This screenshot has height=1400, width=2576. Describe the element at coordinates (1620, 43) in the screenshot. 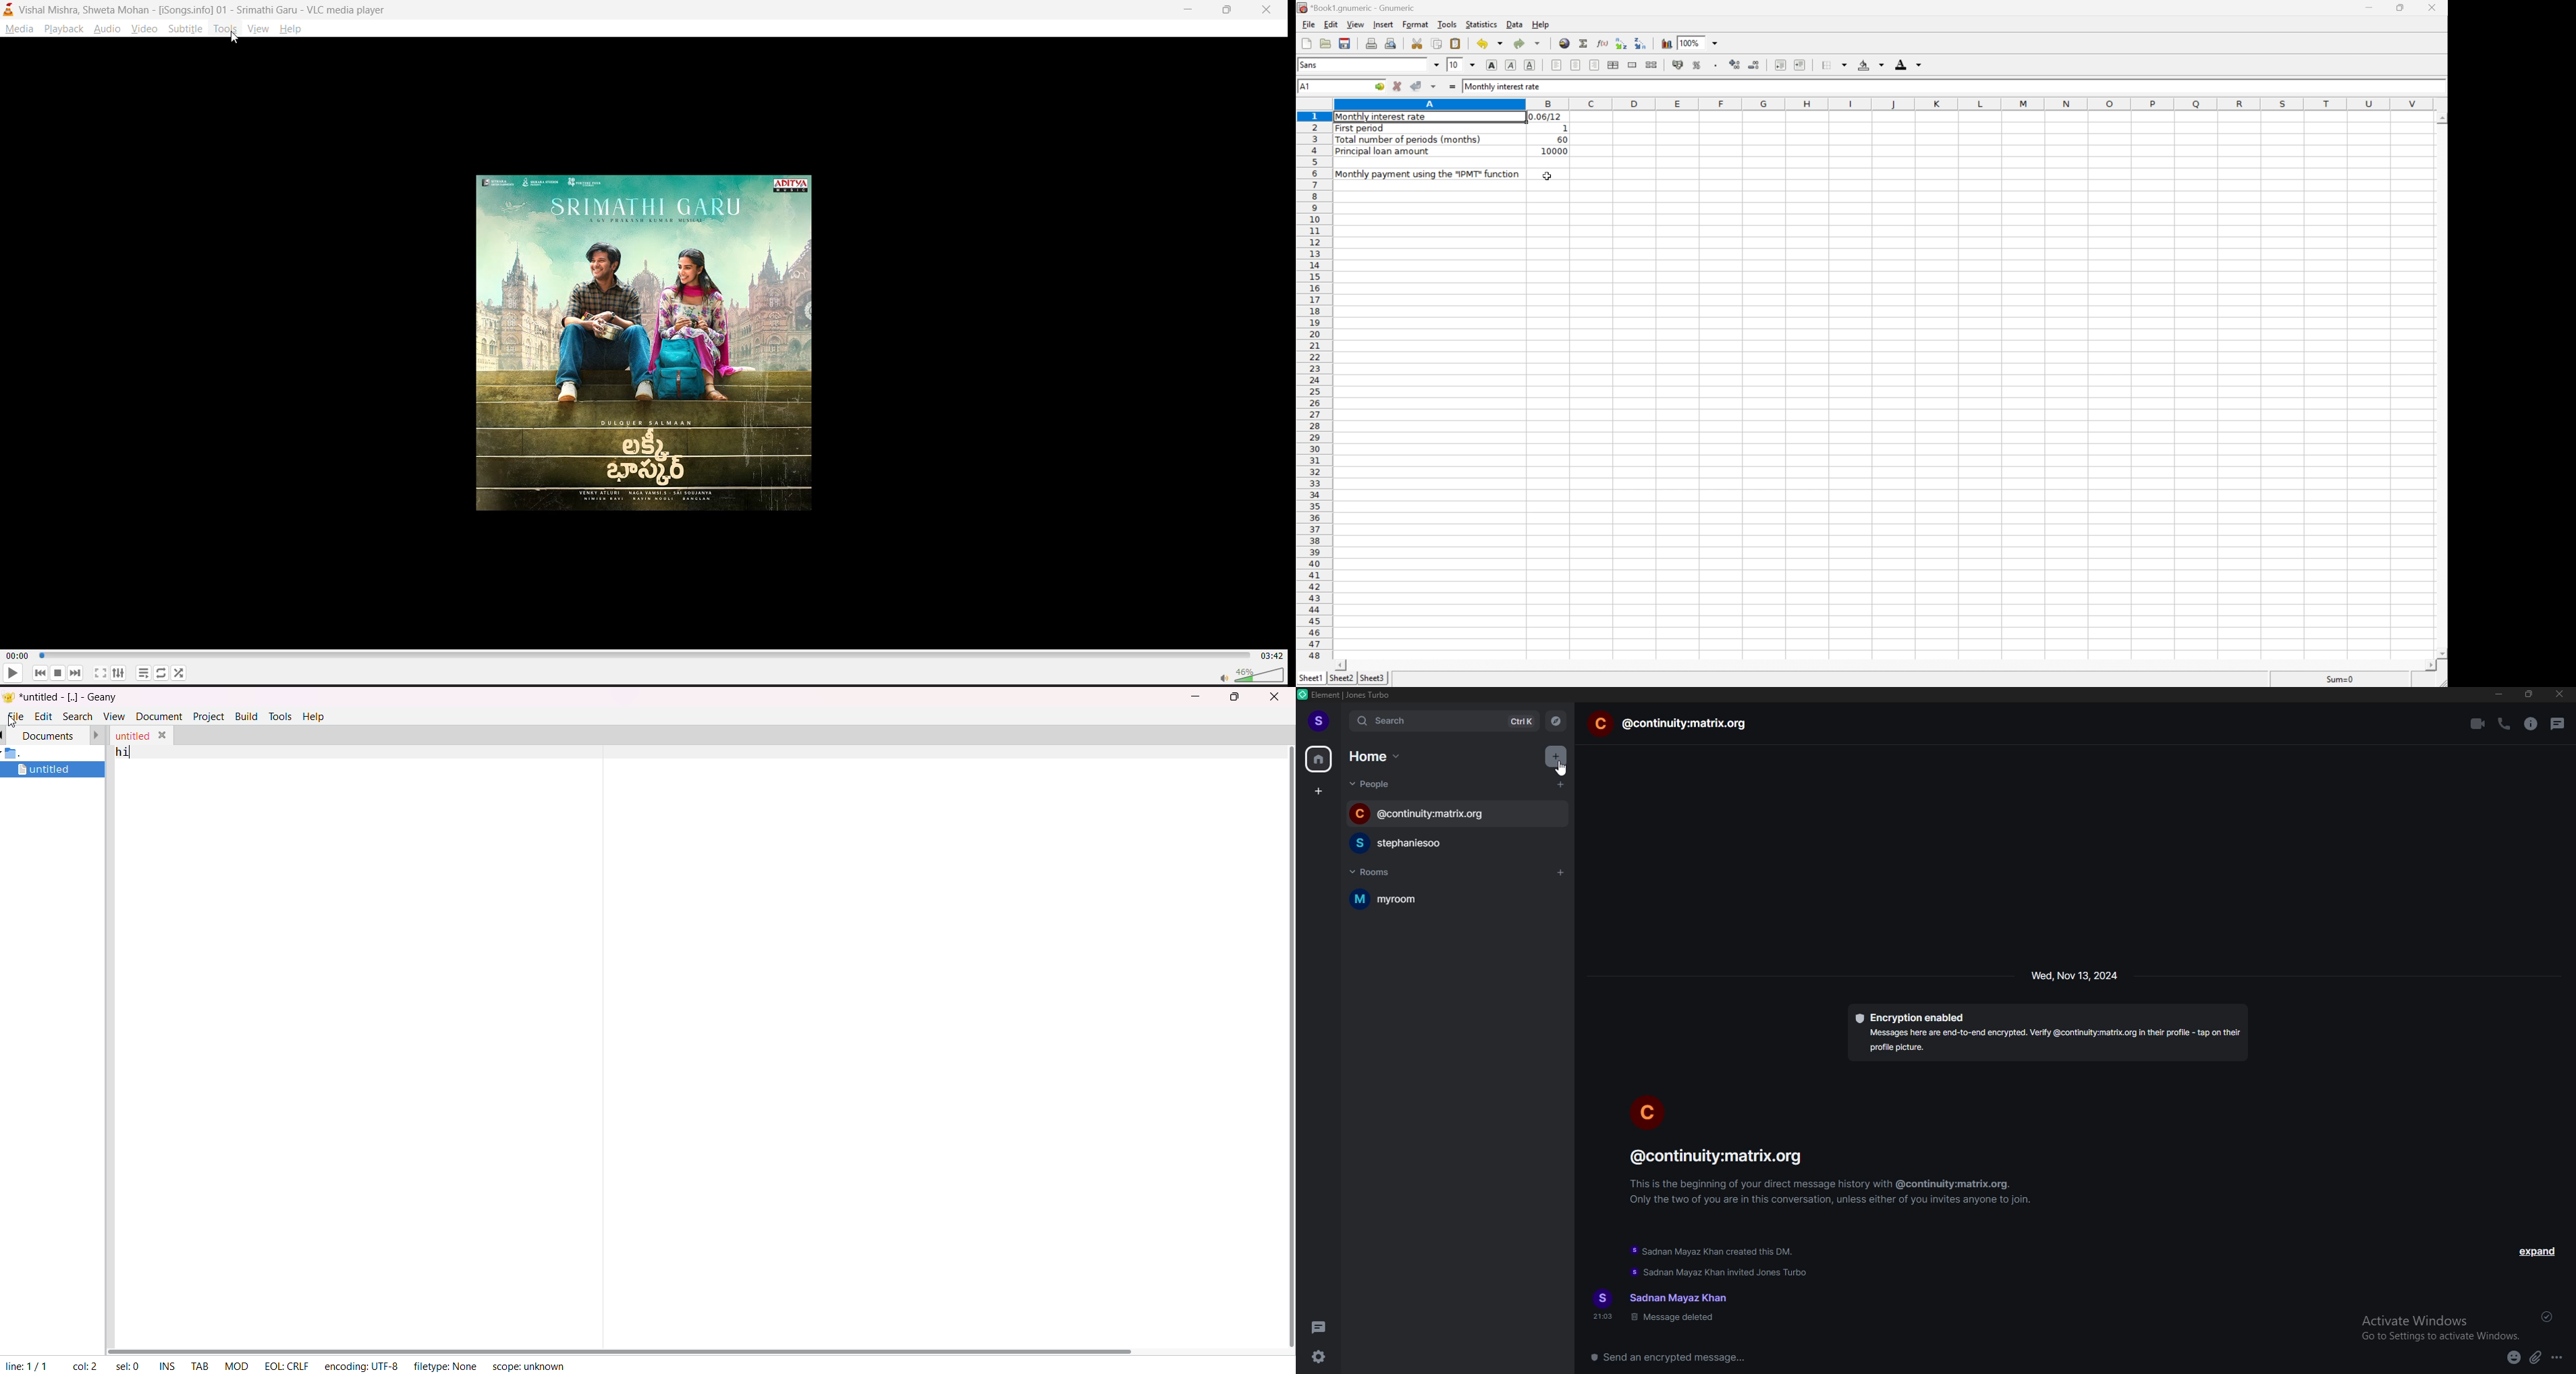

I see `Sort the selected region in ascending order based on the first column selected` at that location.